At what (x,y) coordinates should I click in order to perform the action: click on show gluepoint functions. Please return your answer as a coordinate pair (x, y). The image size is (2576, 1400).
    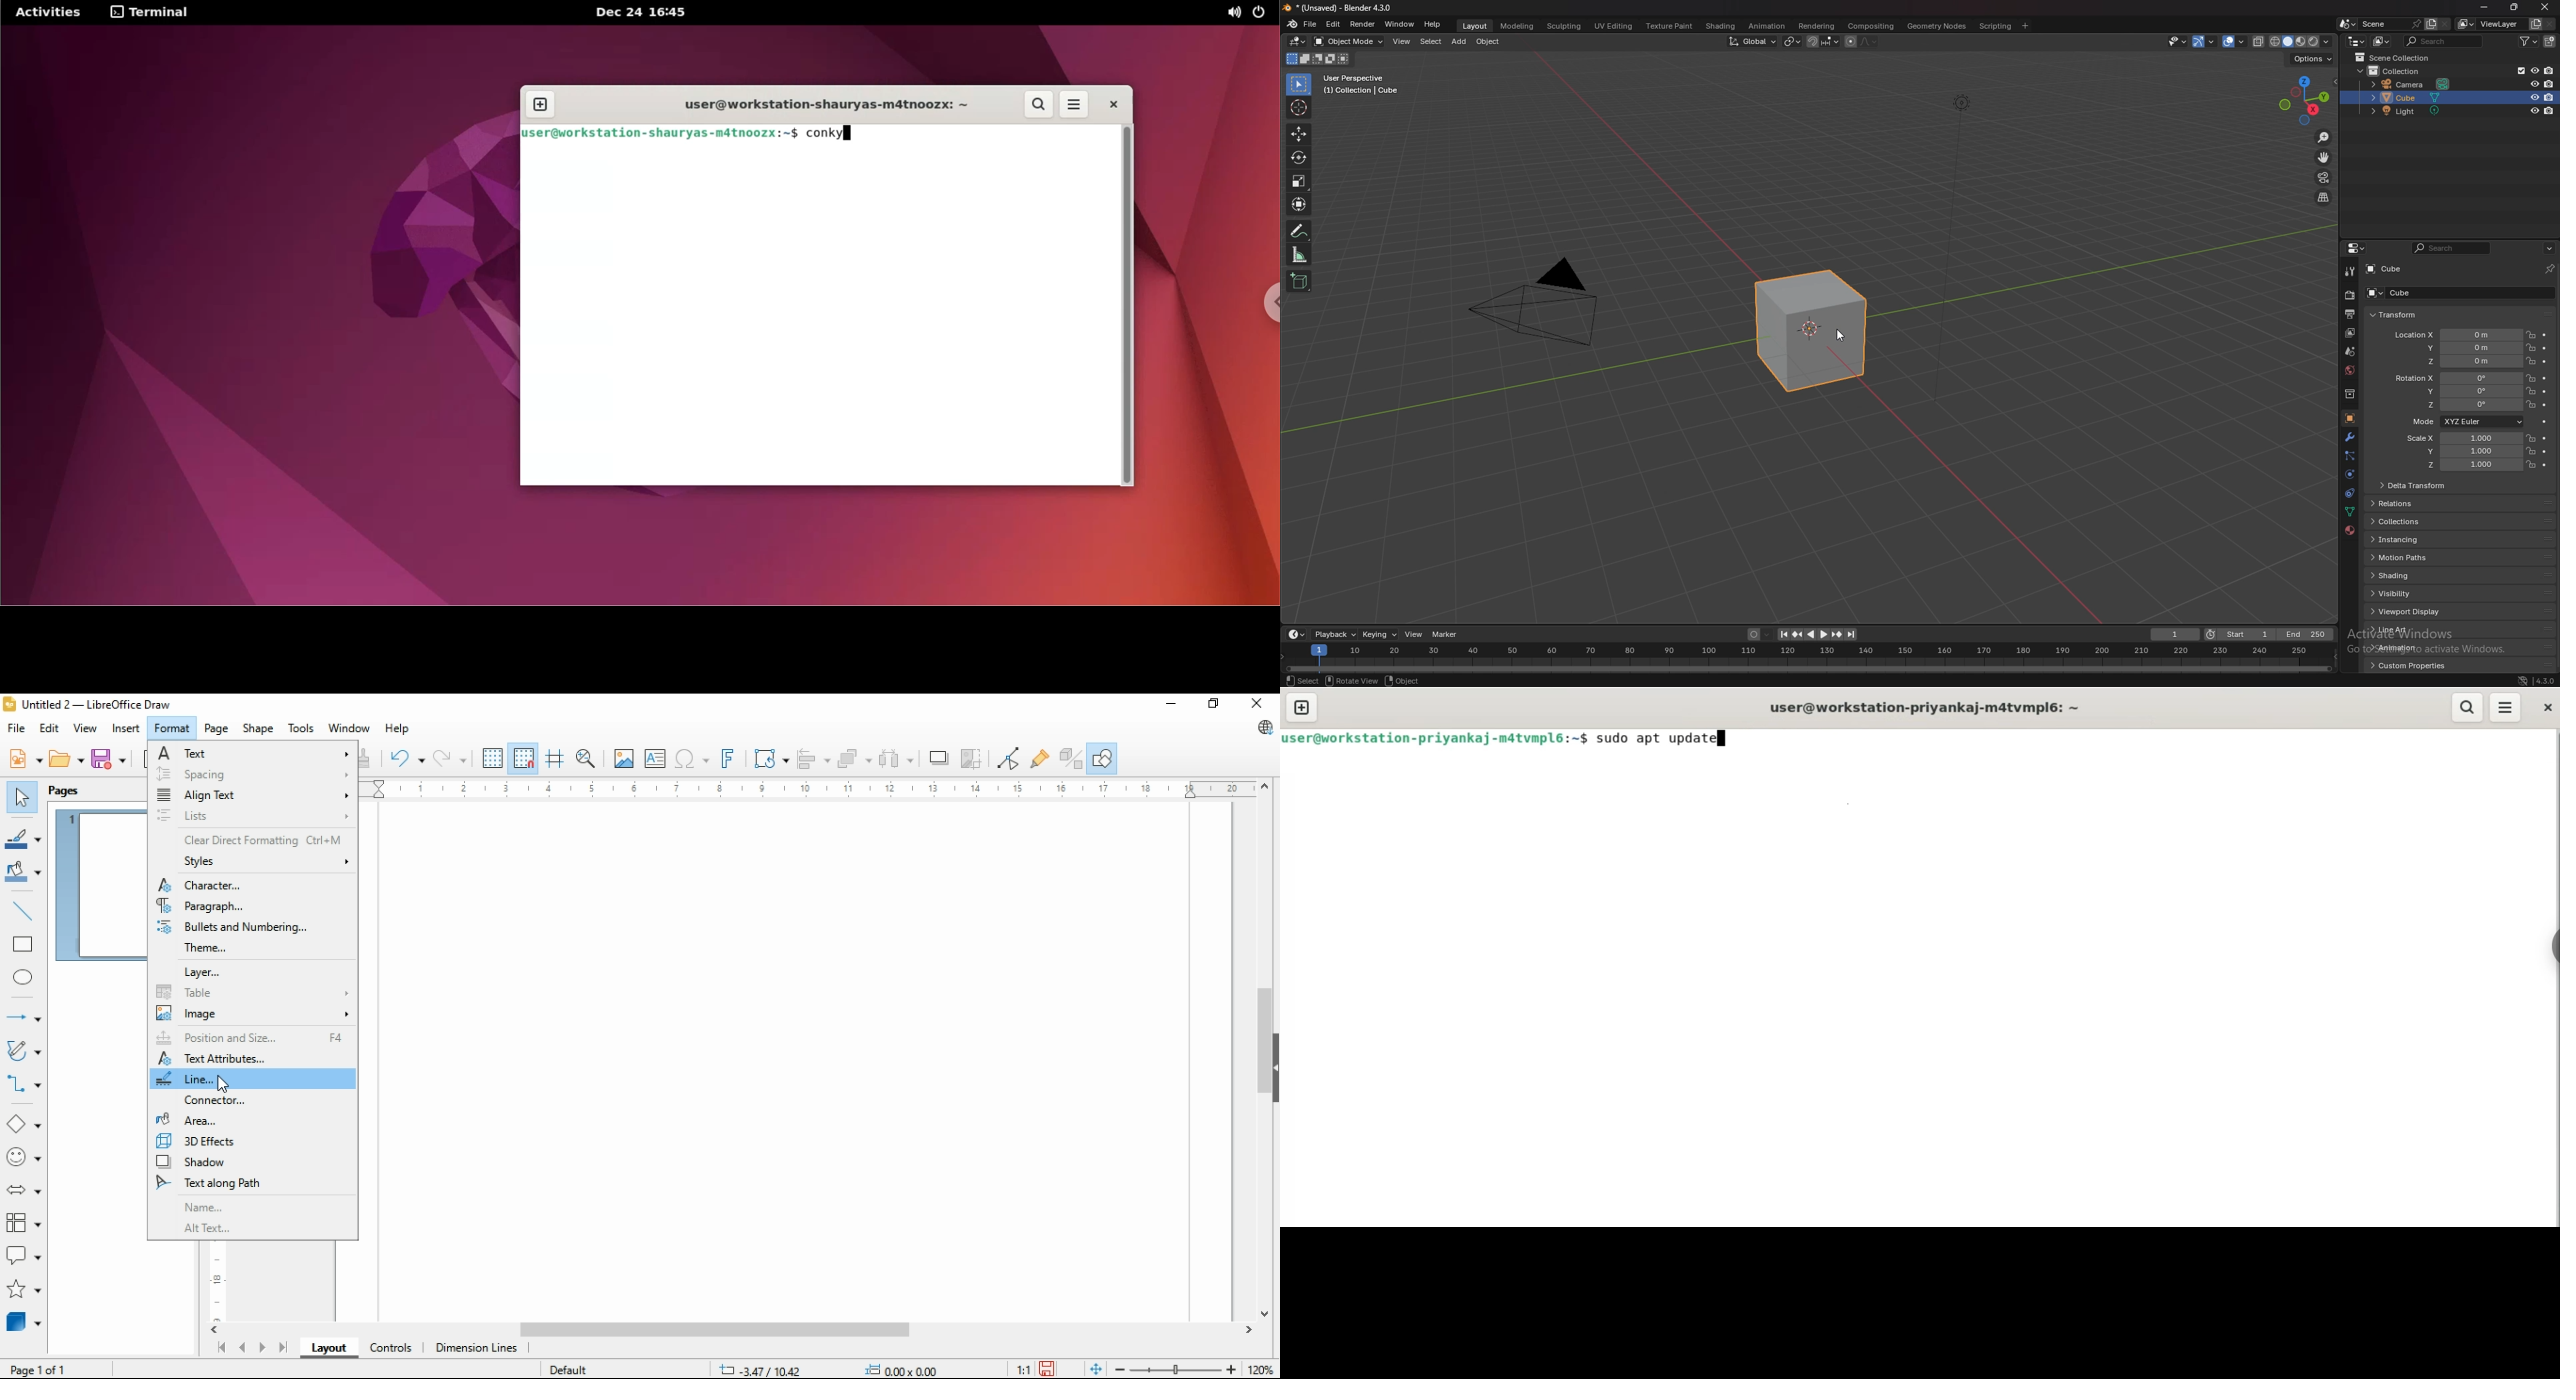
    Looking at the image, I should click on (1038, 758).